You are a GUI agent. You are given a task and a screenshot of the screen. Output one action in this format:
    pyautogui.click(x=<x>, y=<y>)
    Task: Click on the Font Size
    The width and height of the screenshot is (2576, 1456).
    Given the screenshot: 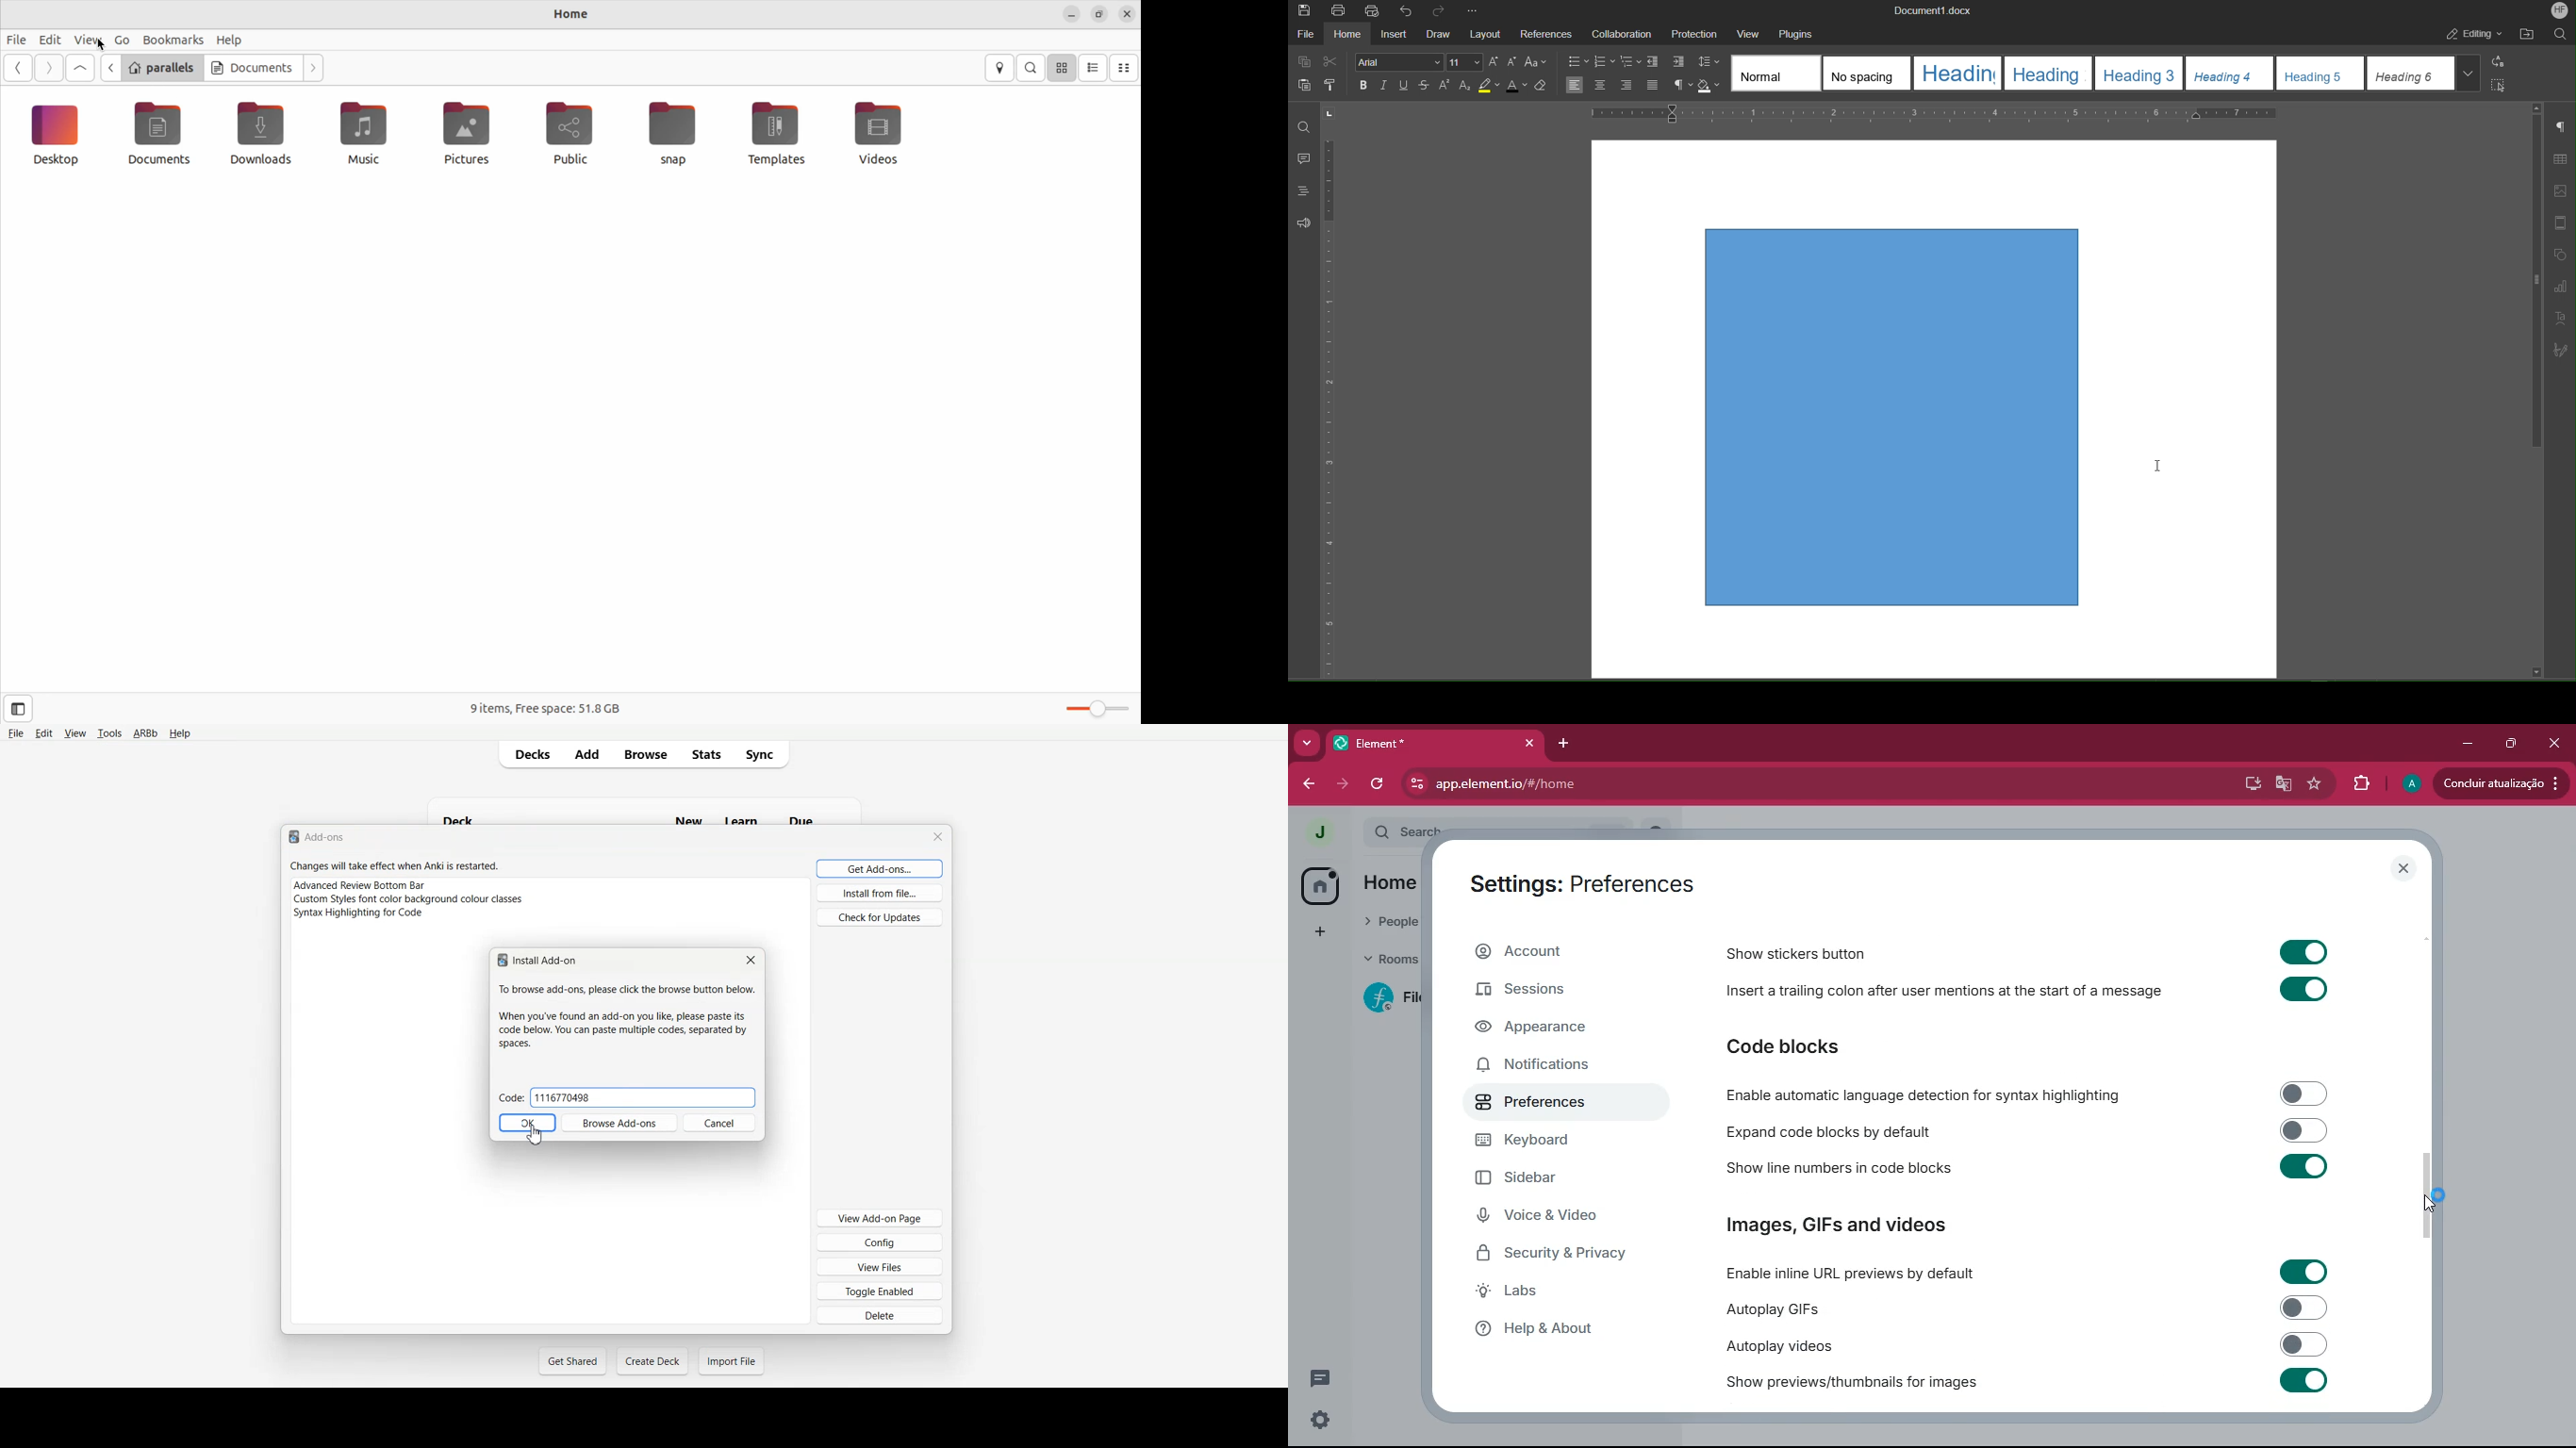 What is the action you would take?
    pyautogui.click(x=1464, y=63)
    